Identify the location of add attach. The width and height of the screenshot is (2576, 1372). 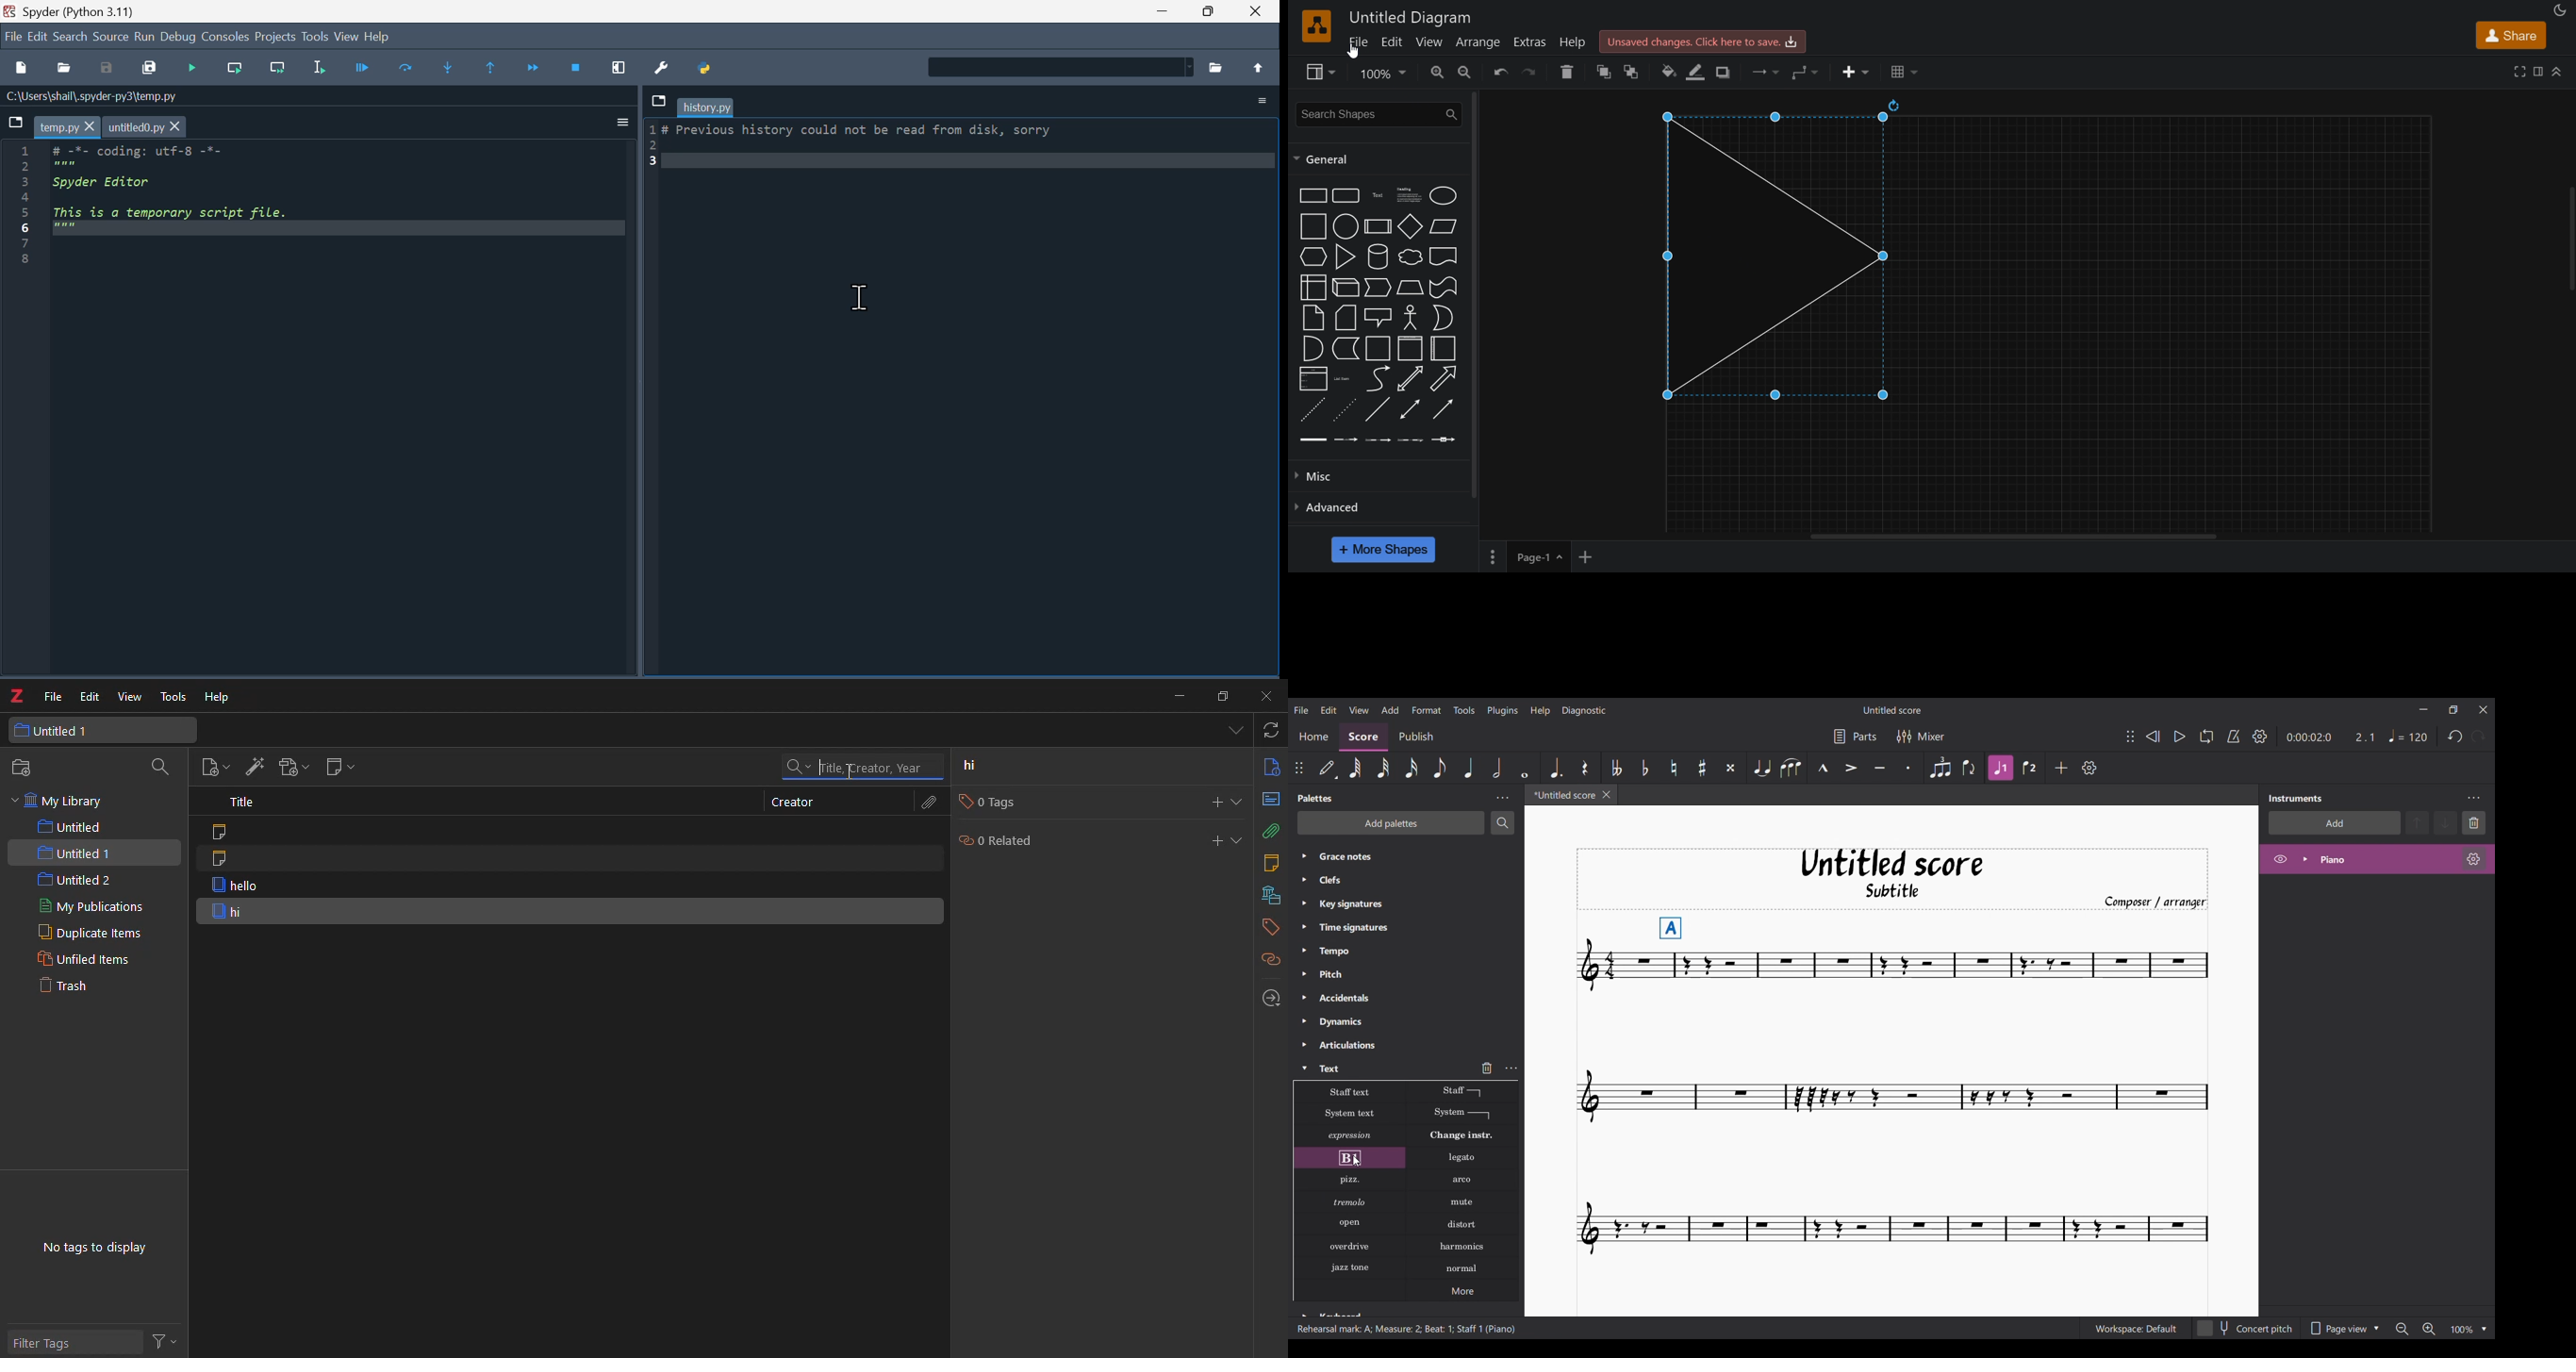
(292, 770).